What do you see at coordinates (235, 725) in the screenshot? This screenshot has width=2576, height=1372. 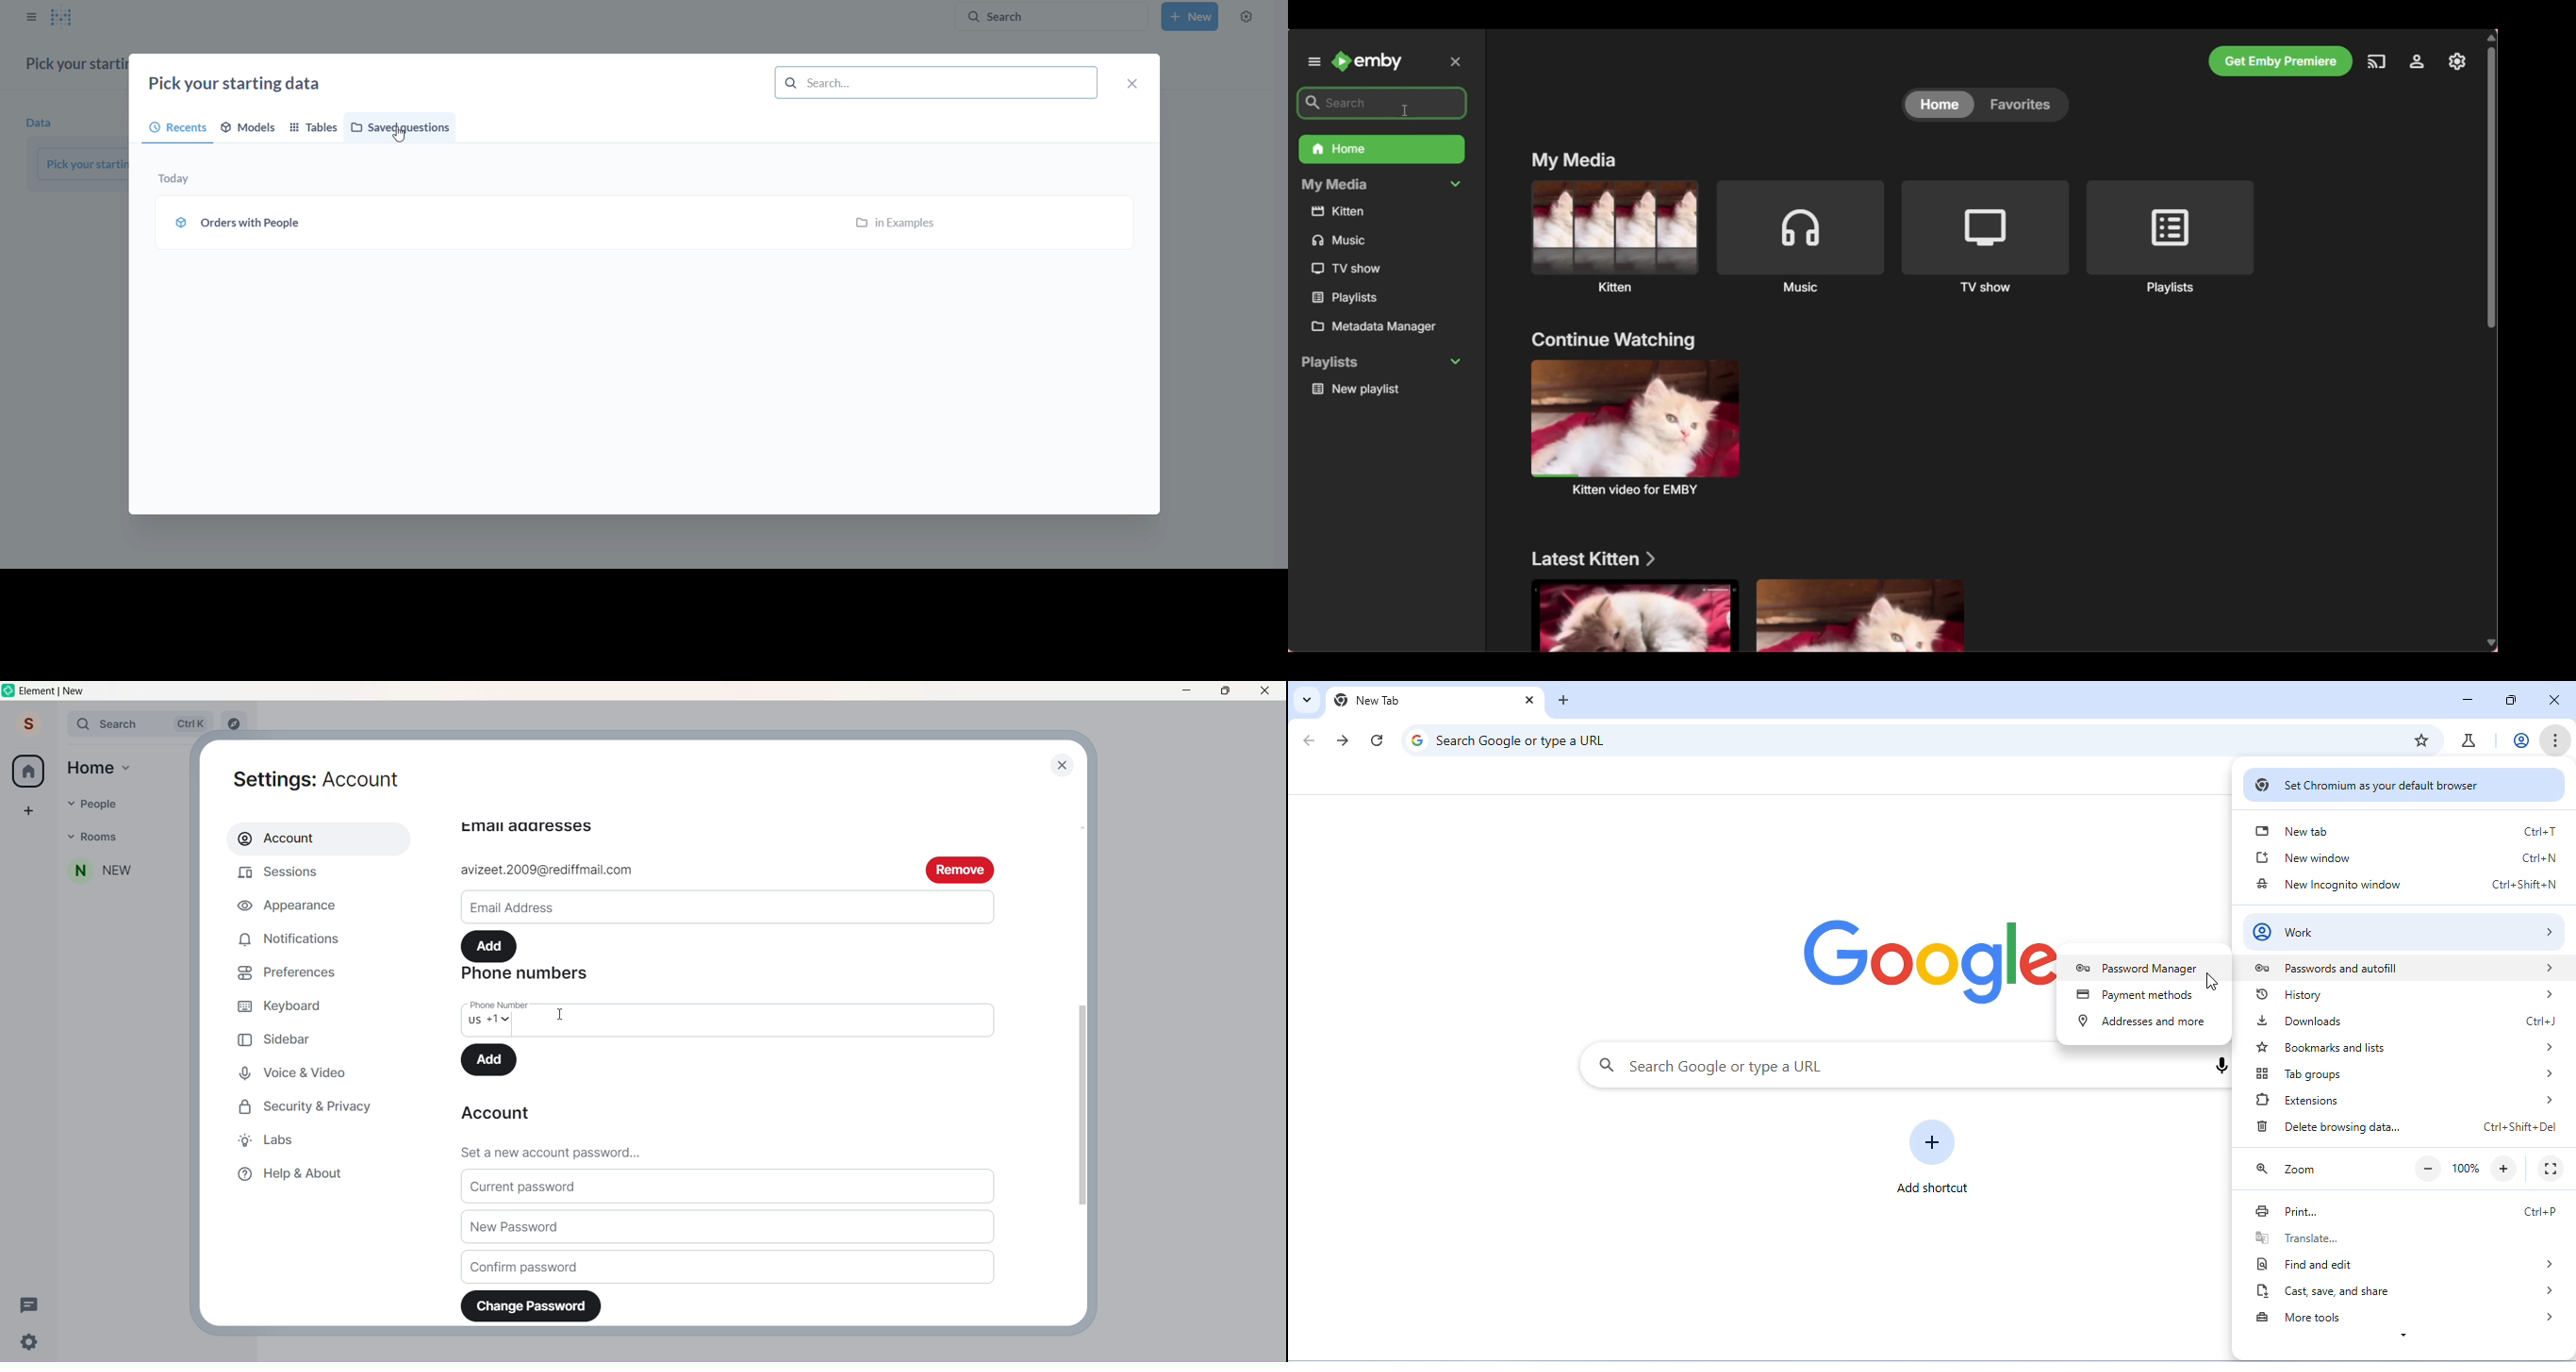 I see `Explore rooms` at bounding box center [235, 725].